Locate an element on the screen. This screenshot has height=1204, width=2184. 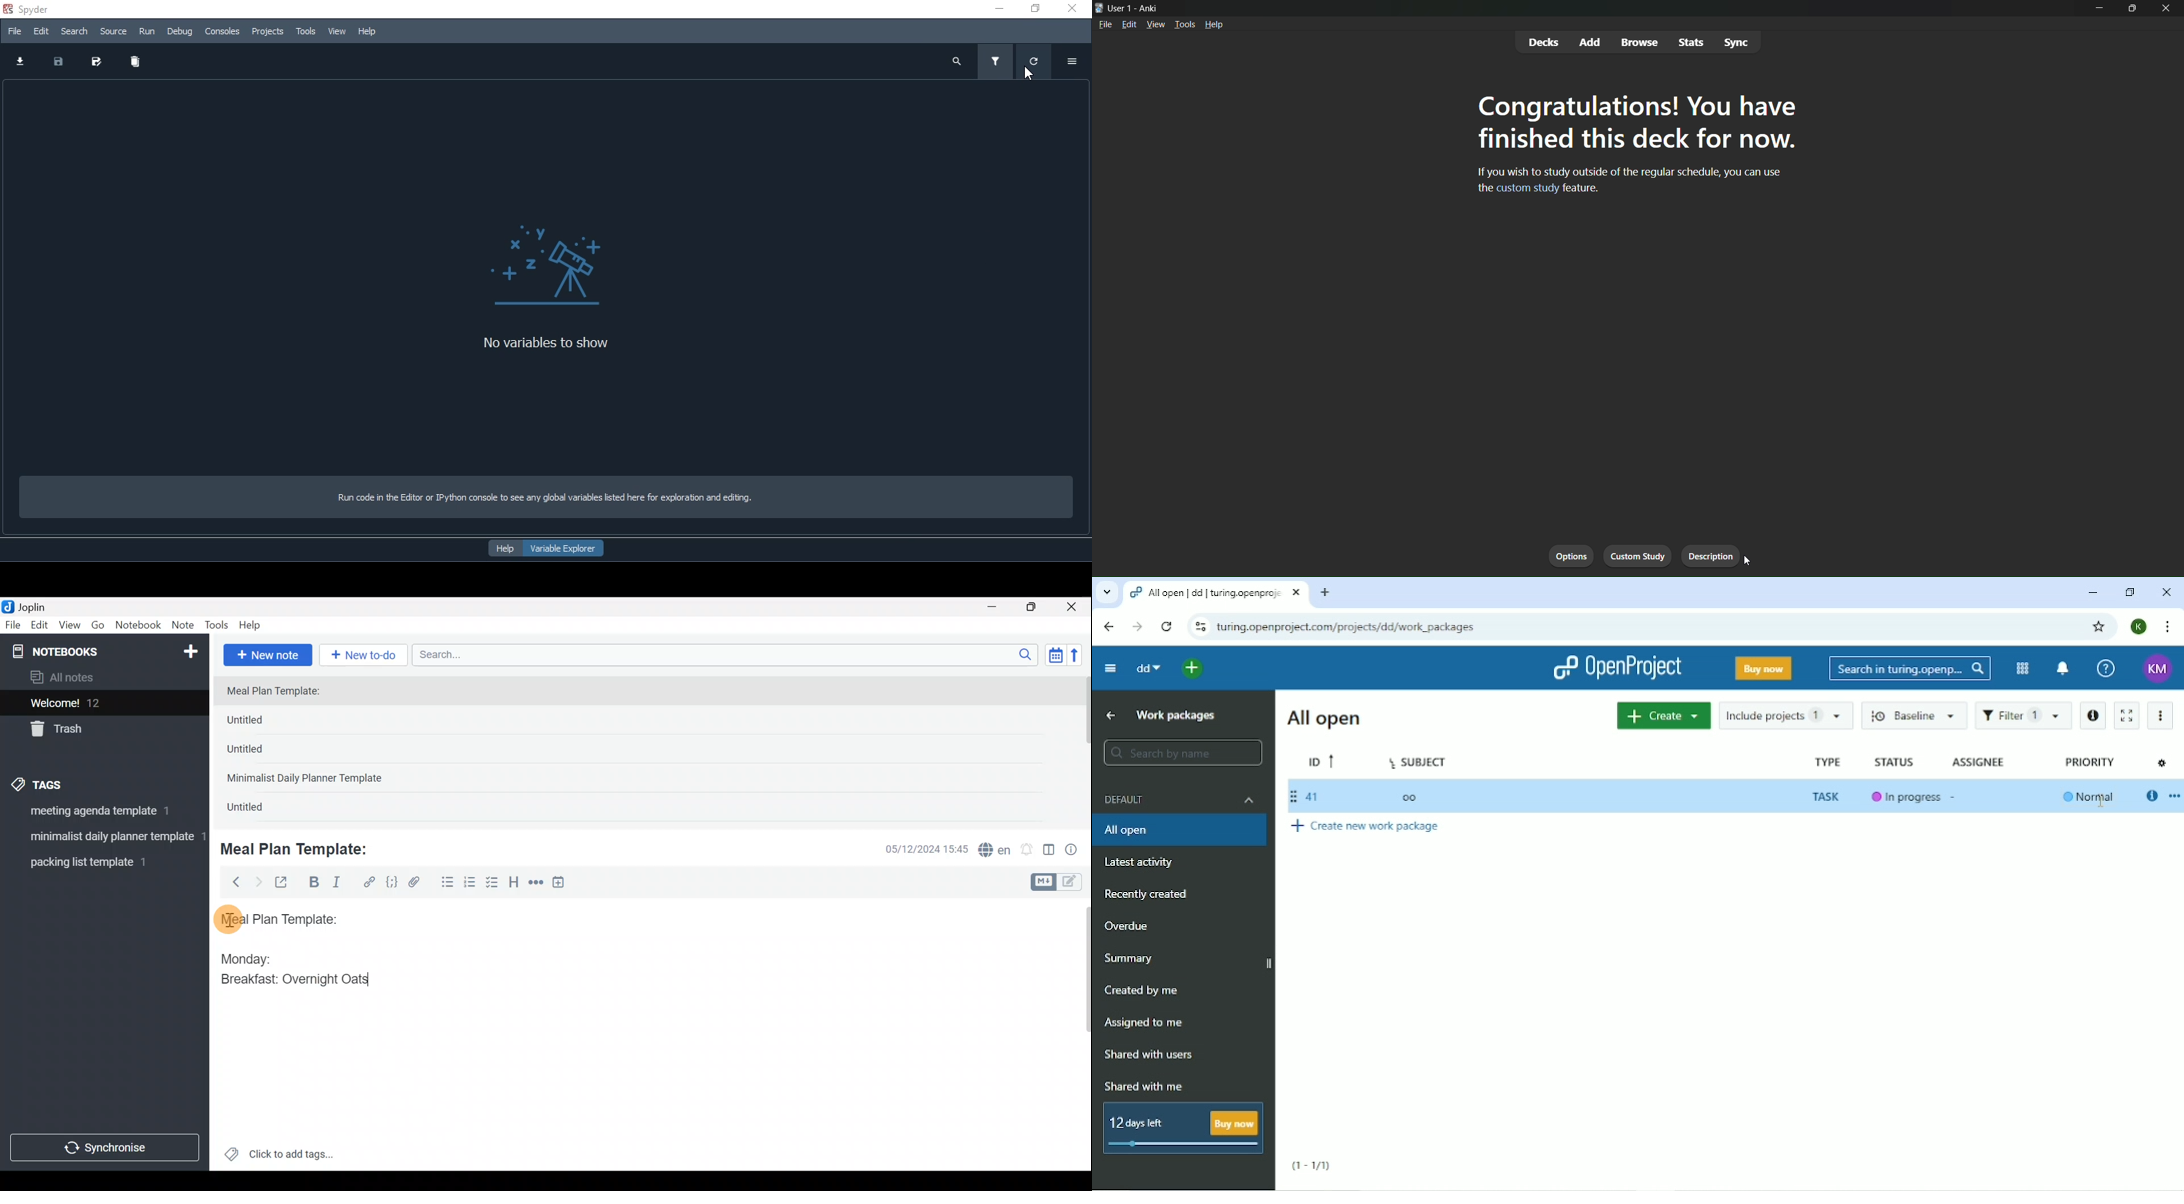
Toggle editors is located at coordinates (1060, 881).